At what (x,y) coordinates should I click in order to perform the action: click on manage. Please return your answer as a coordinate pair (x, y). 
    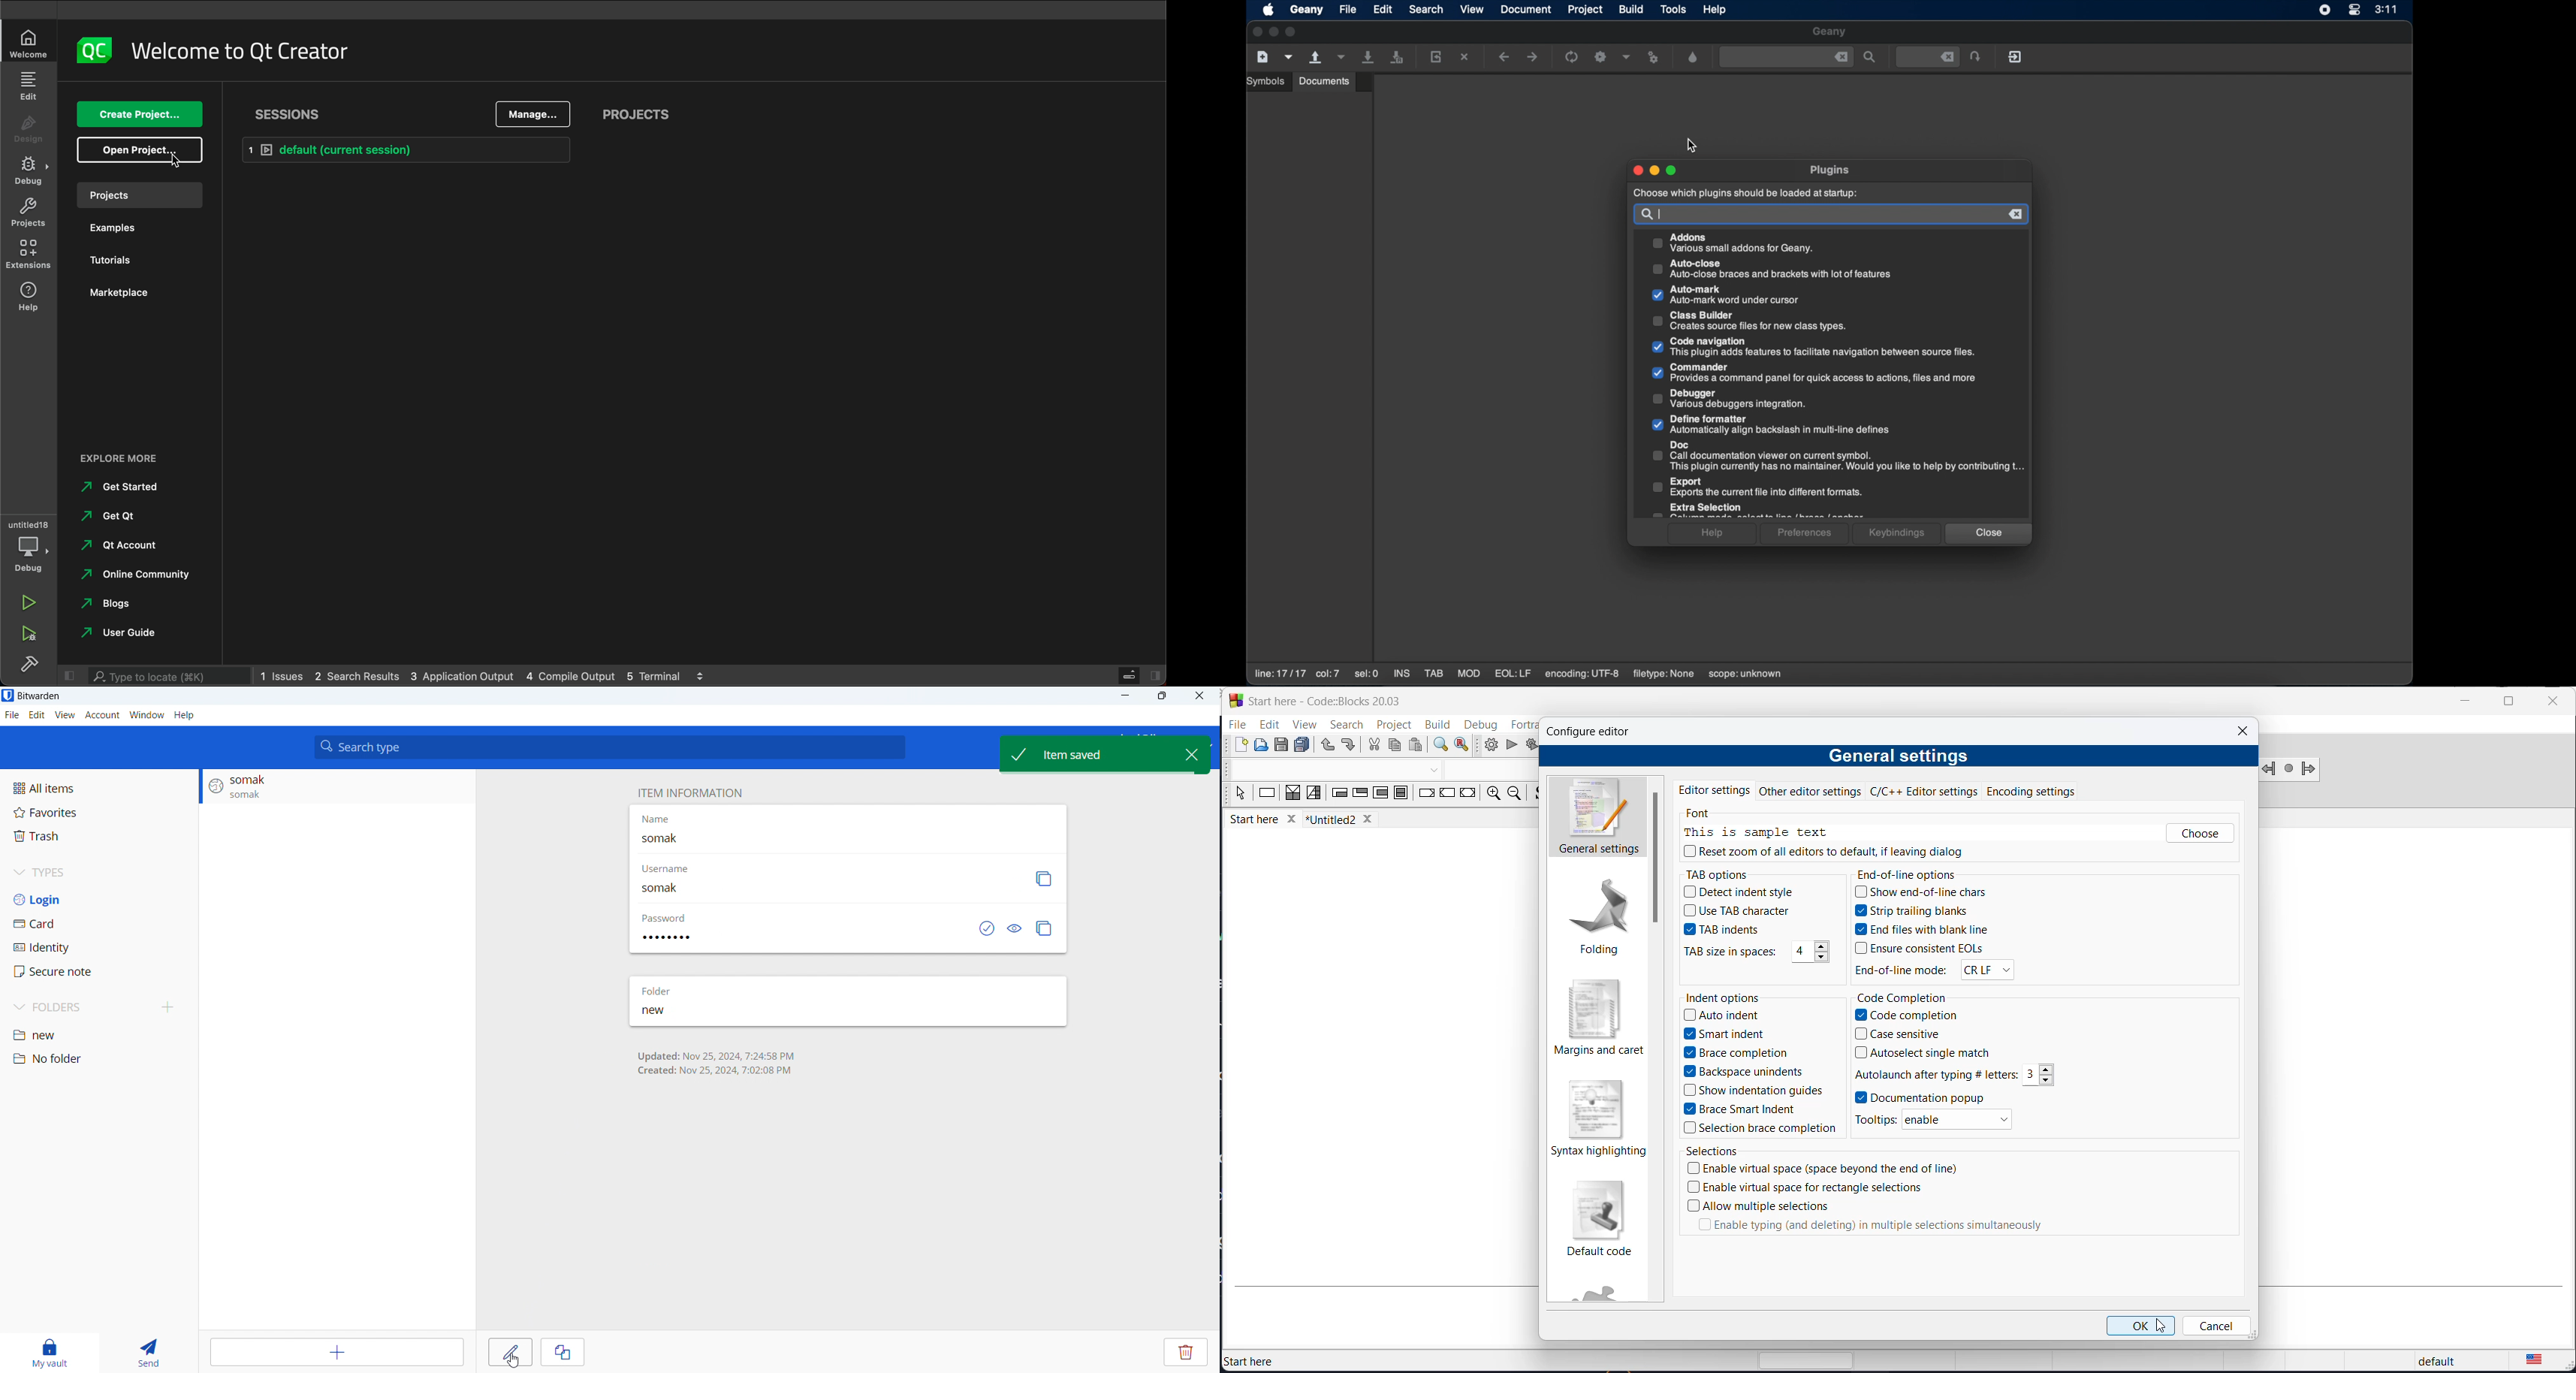
    Looking at the image, I should click on (532, 114).